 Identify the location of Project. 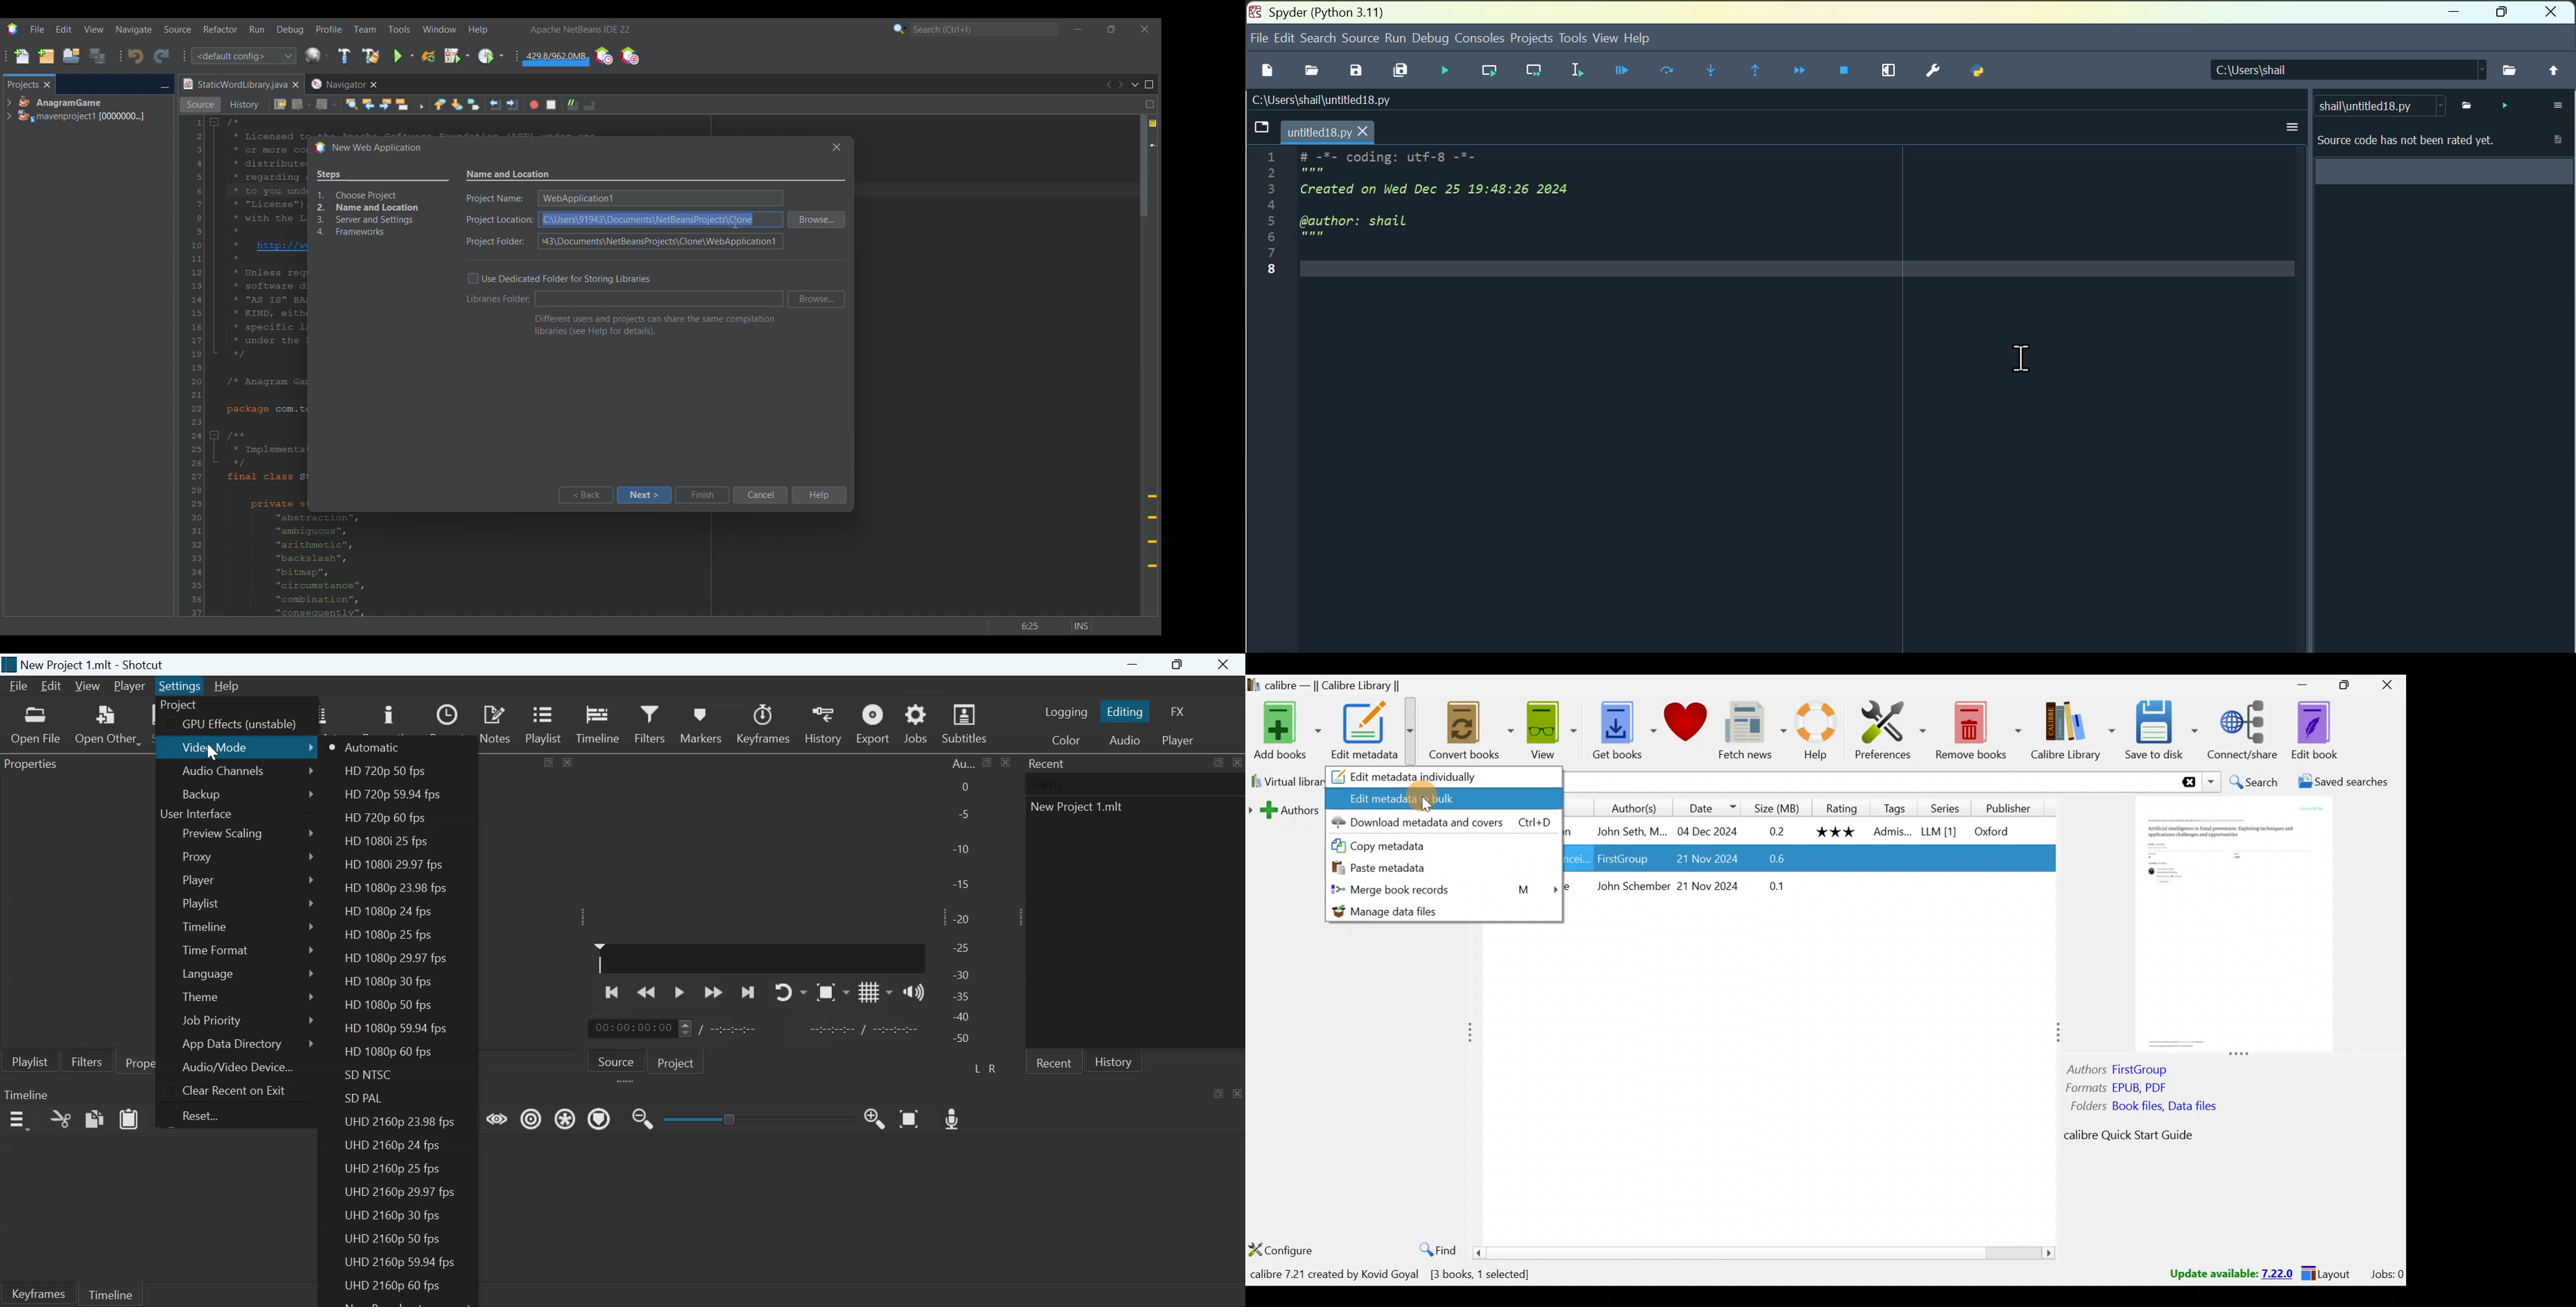
(1529, 39).